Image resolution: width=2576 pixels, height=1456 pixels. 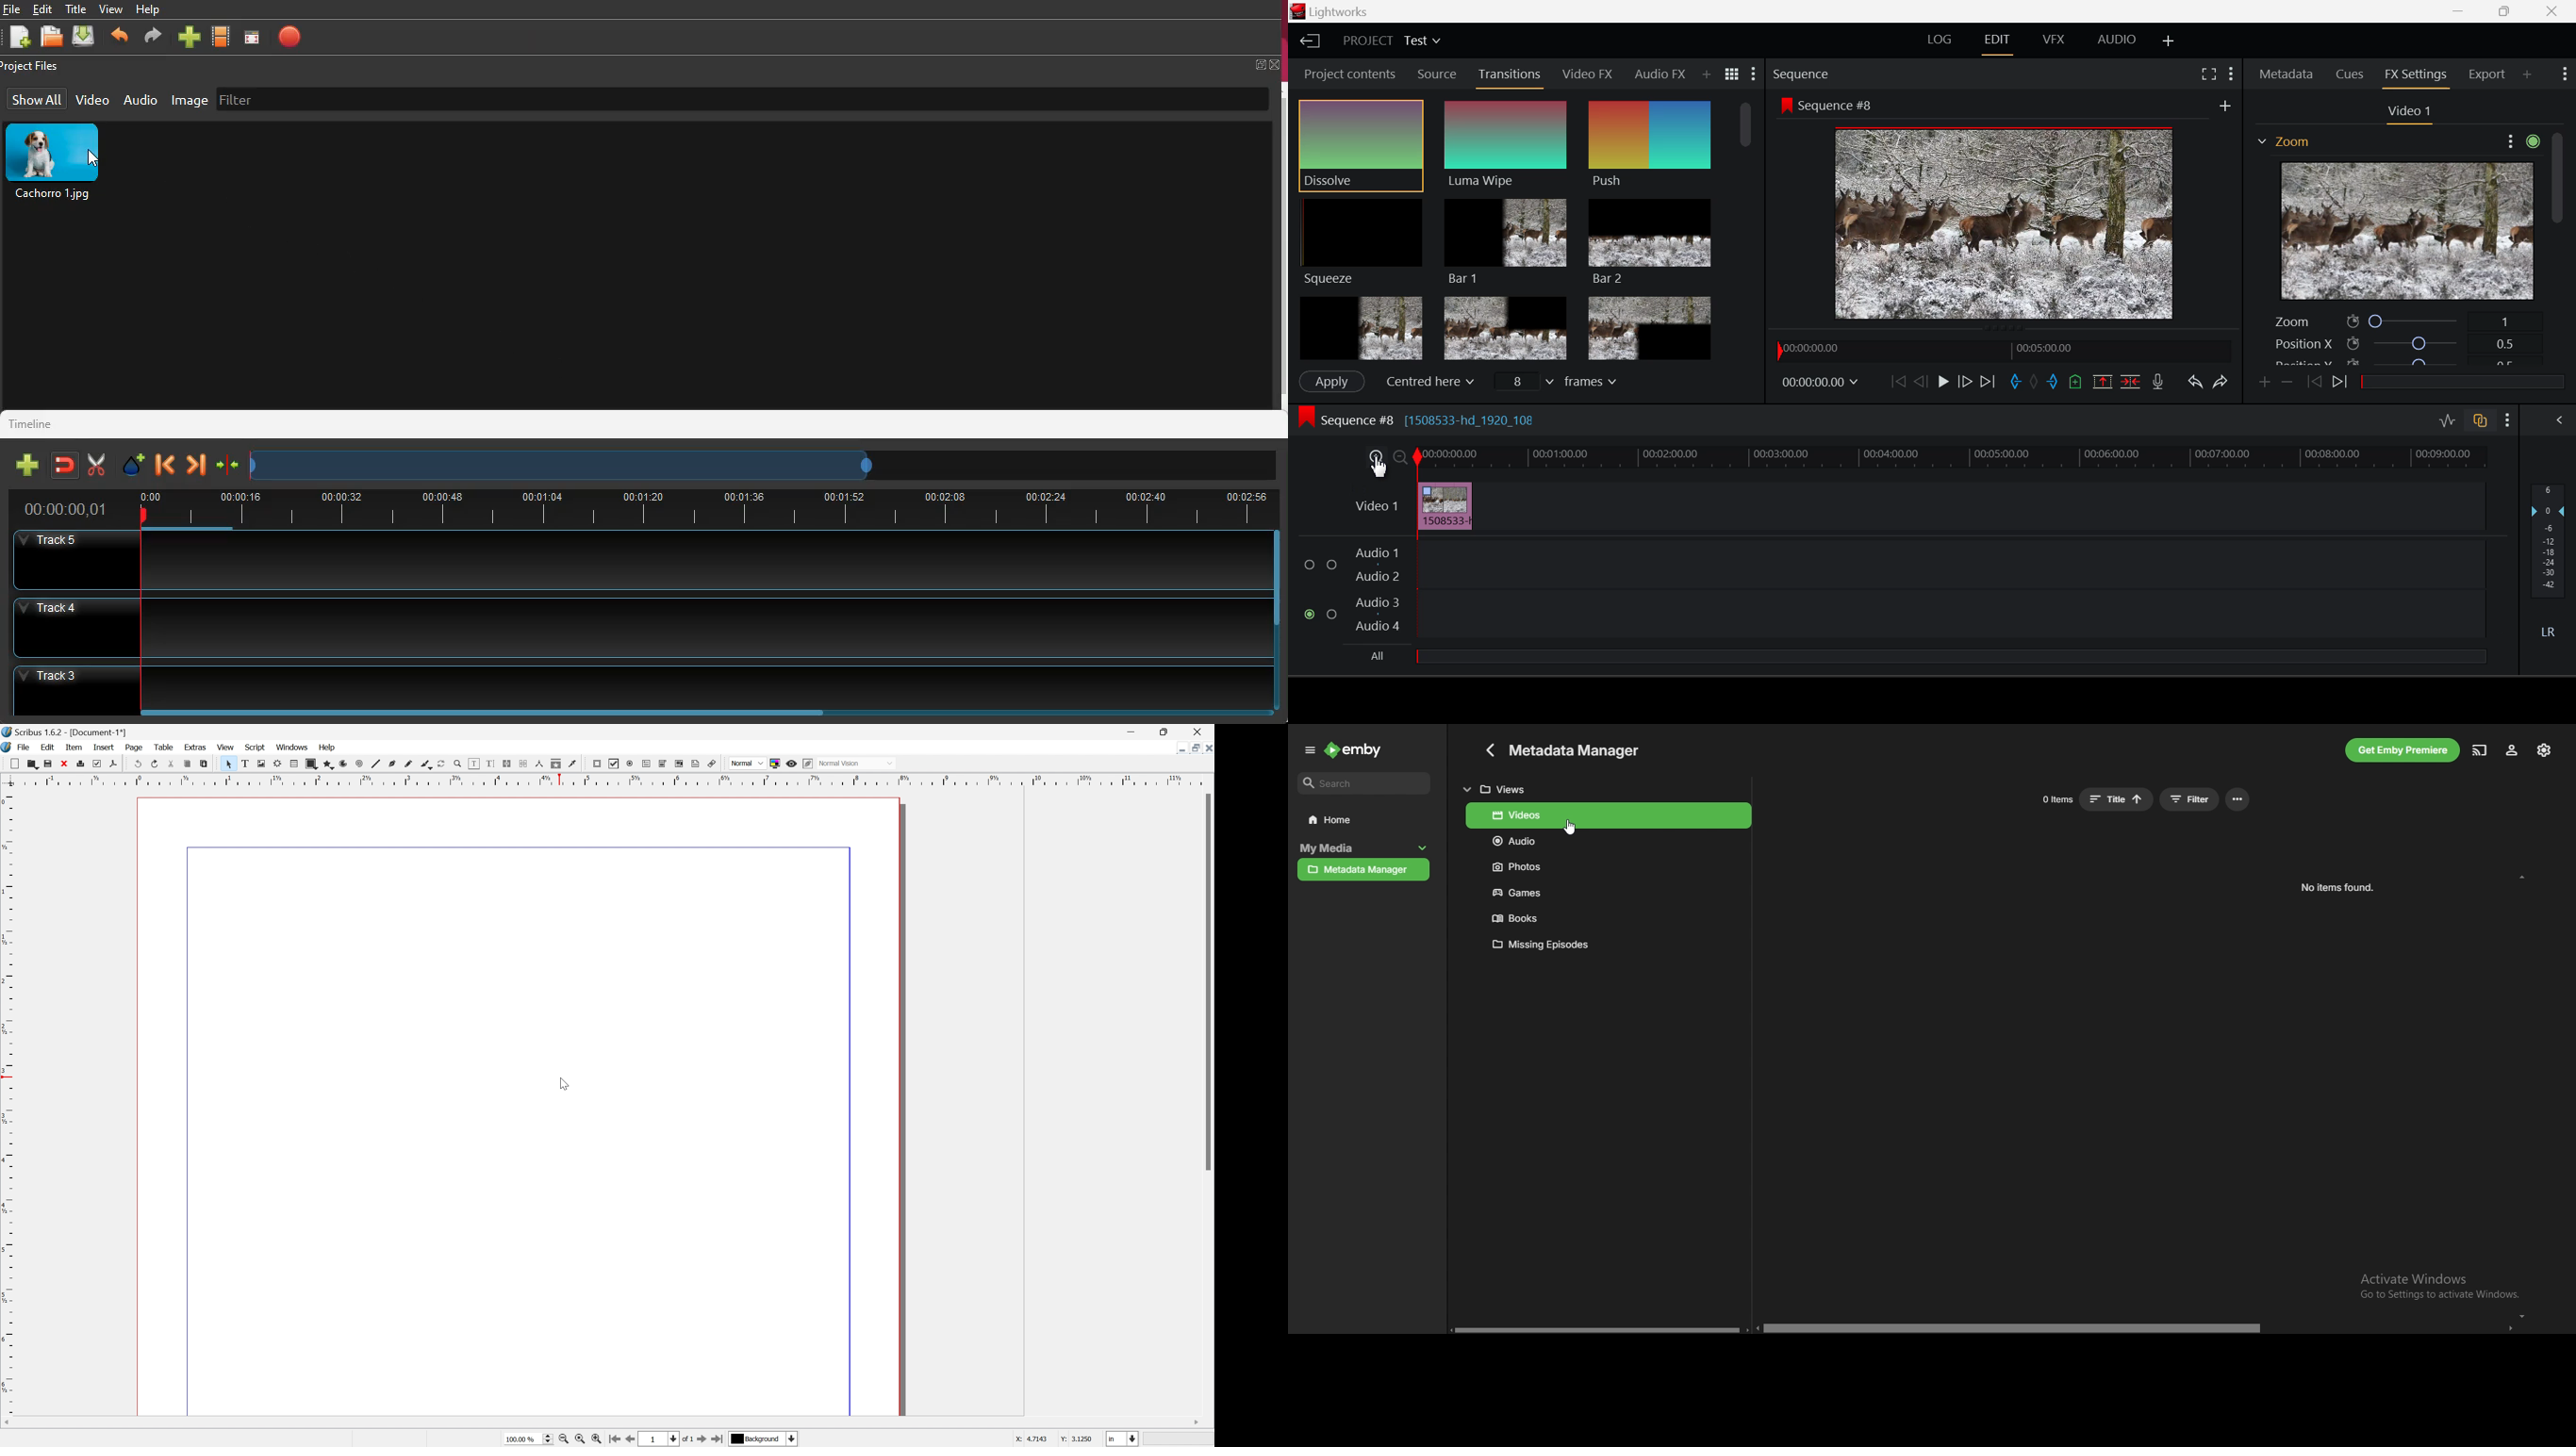 What do you see at coordinates (168, 764) in the screenshot?
I see `cut` at bounding box center [168, 764].